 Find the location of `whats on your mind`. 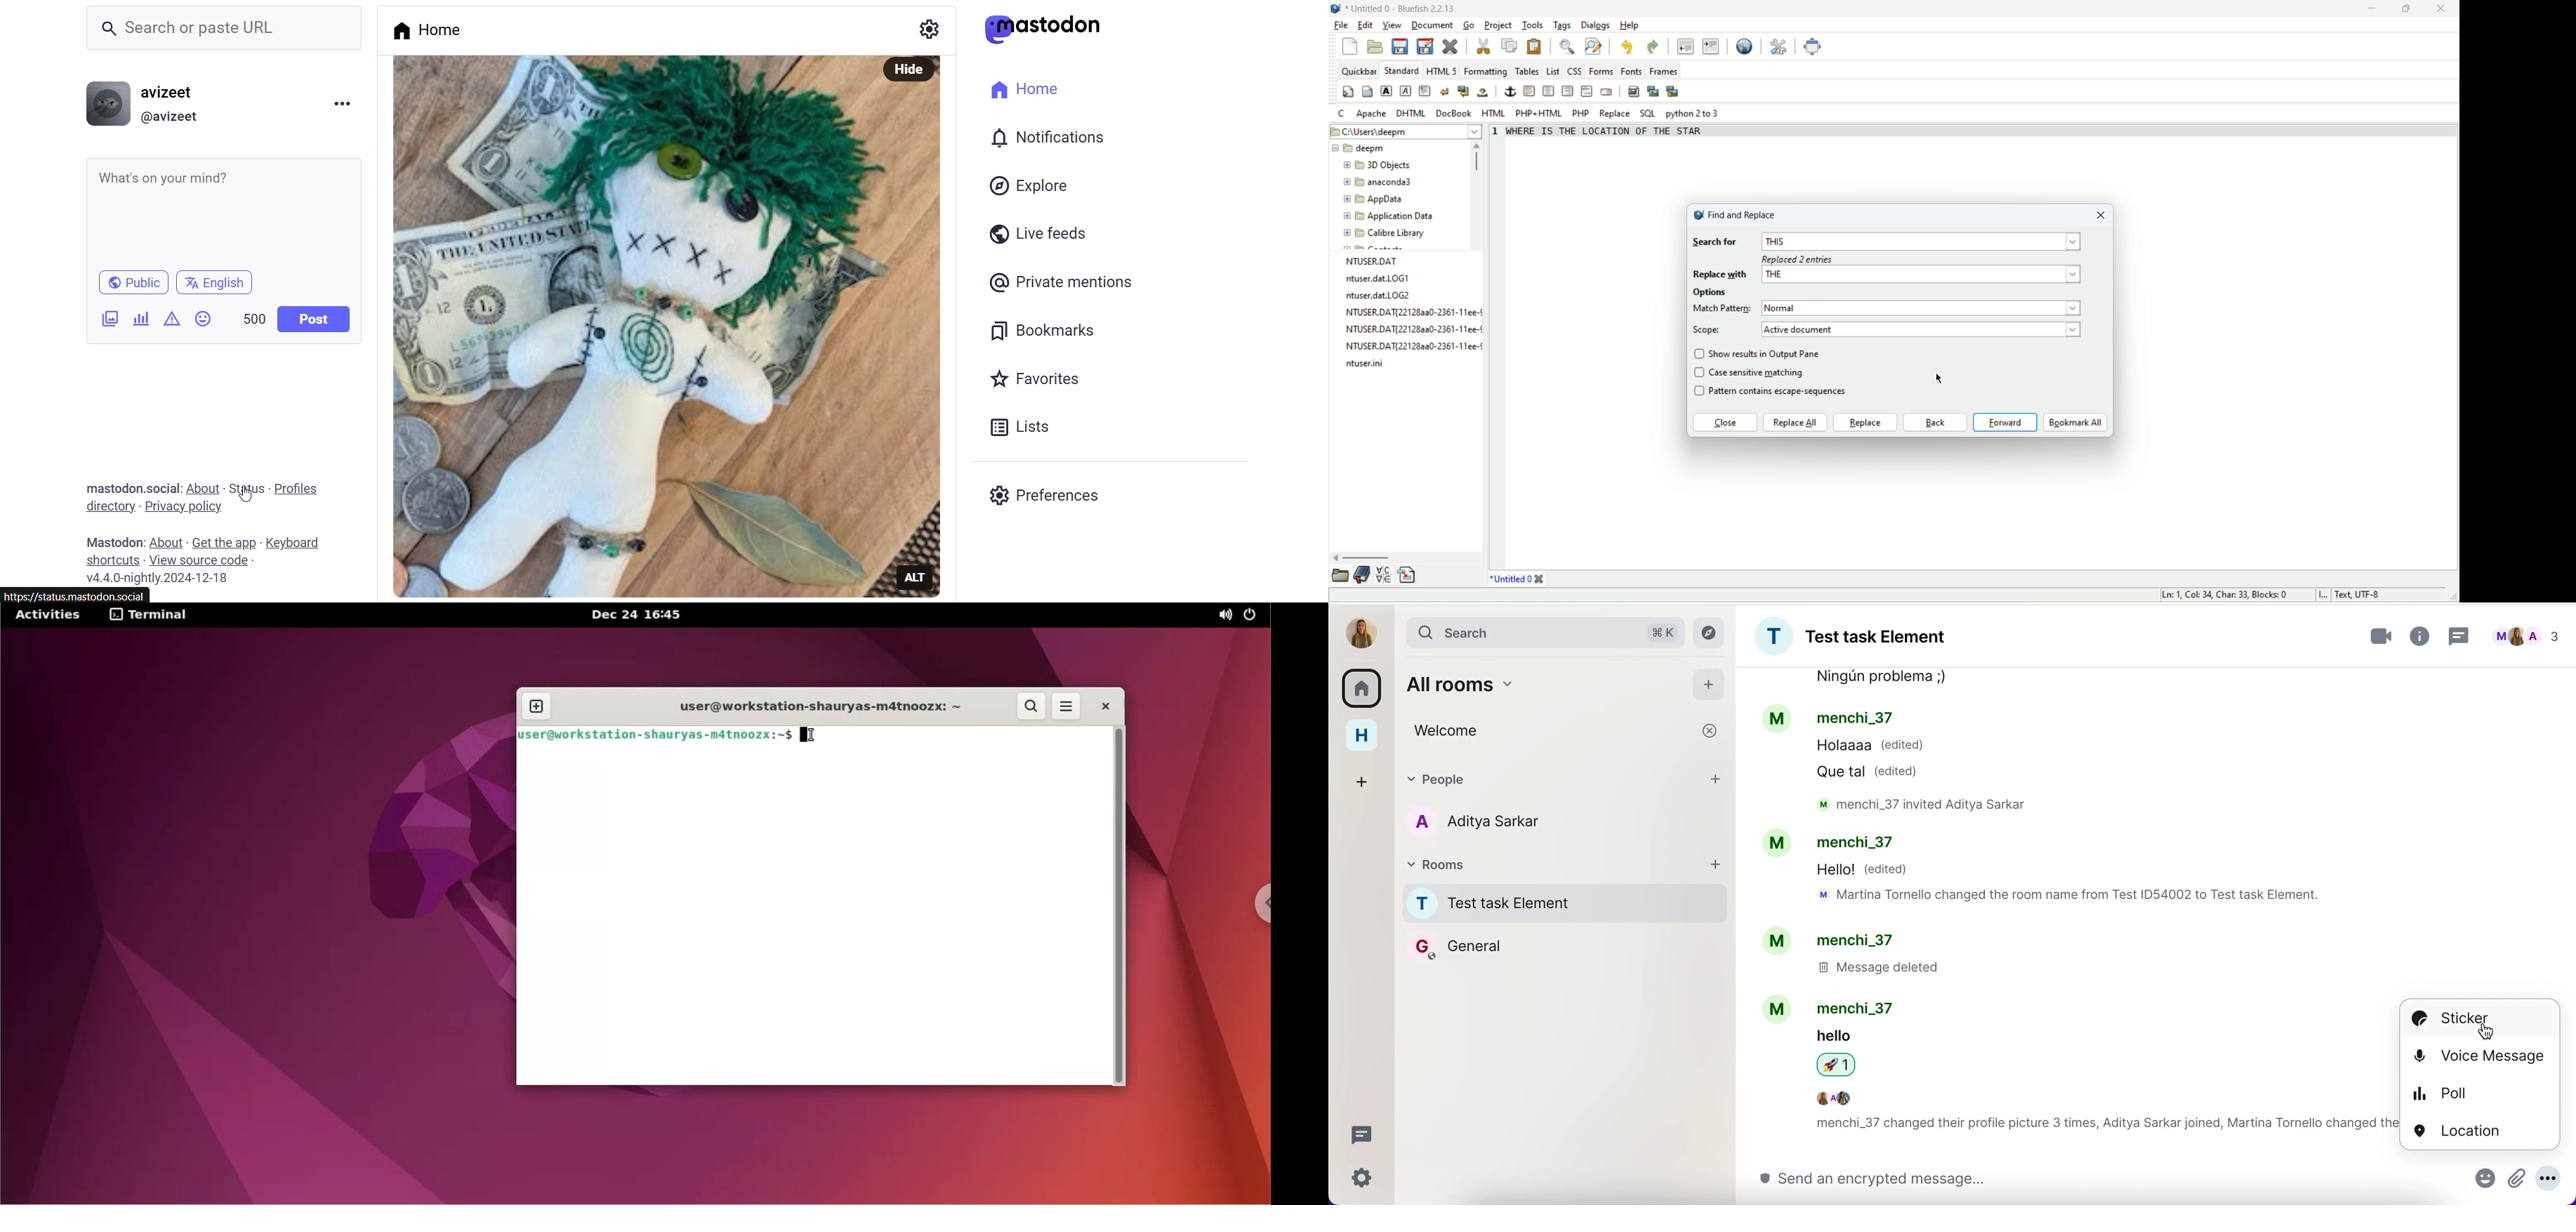

whats on your mind is located at coordinates (223, 209).